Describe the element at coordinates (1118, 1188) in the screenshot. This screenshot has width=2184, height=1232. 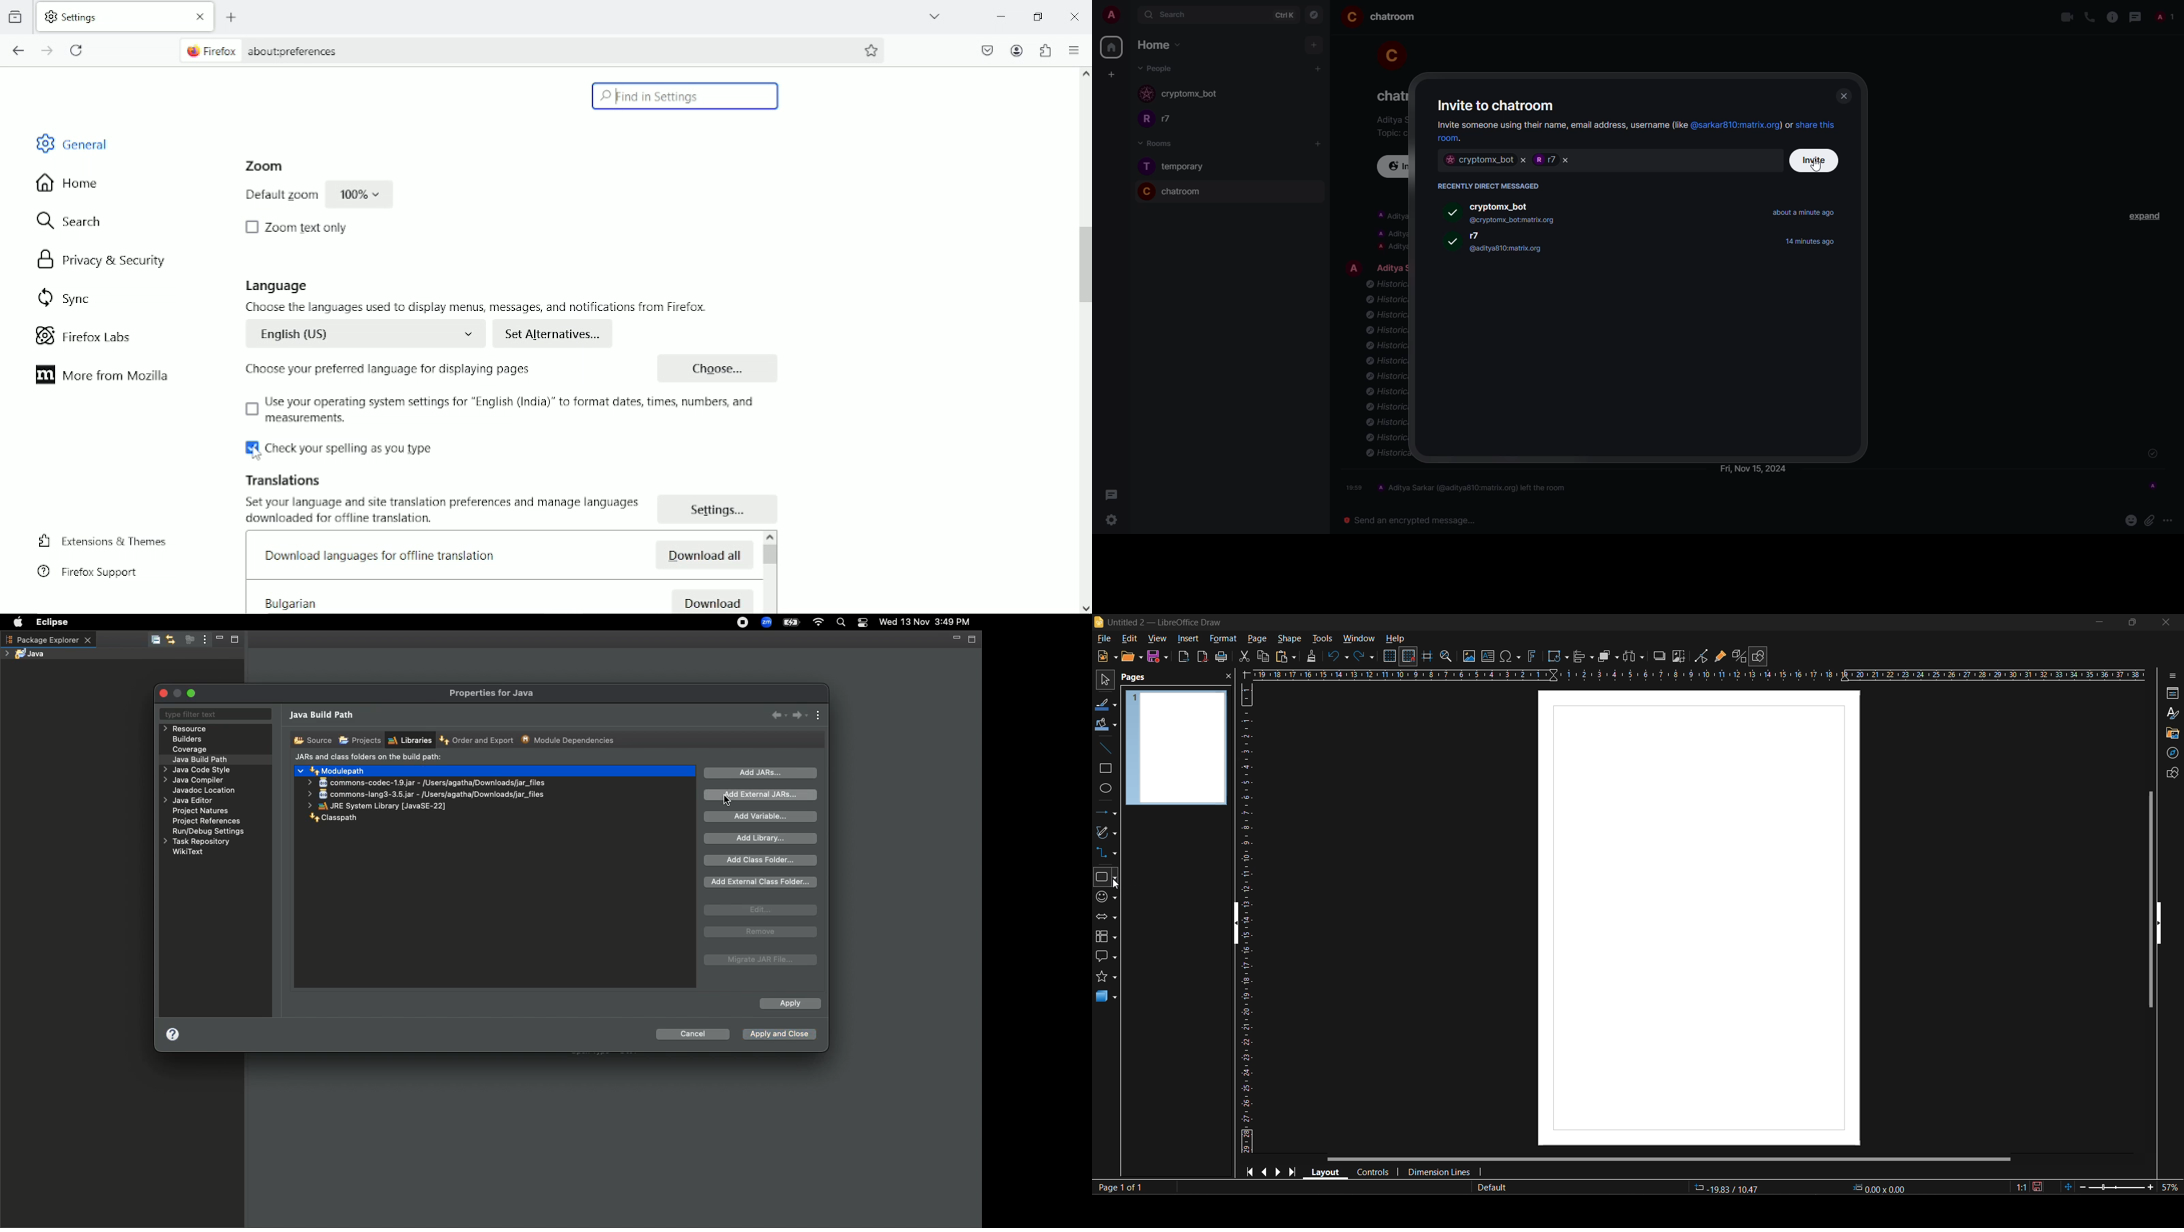
I see `page number` at that location.